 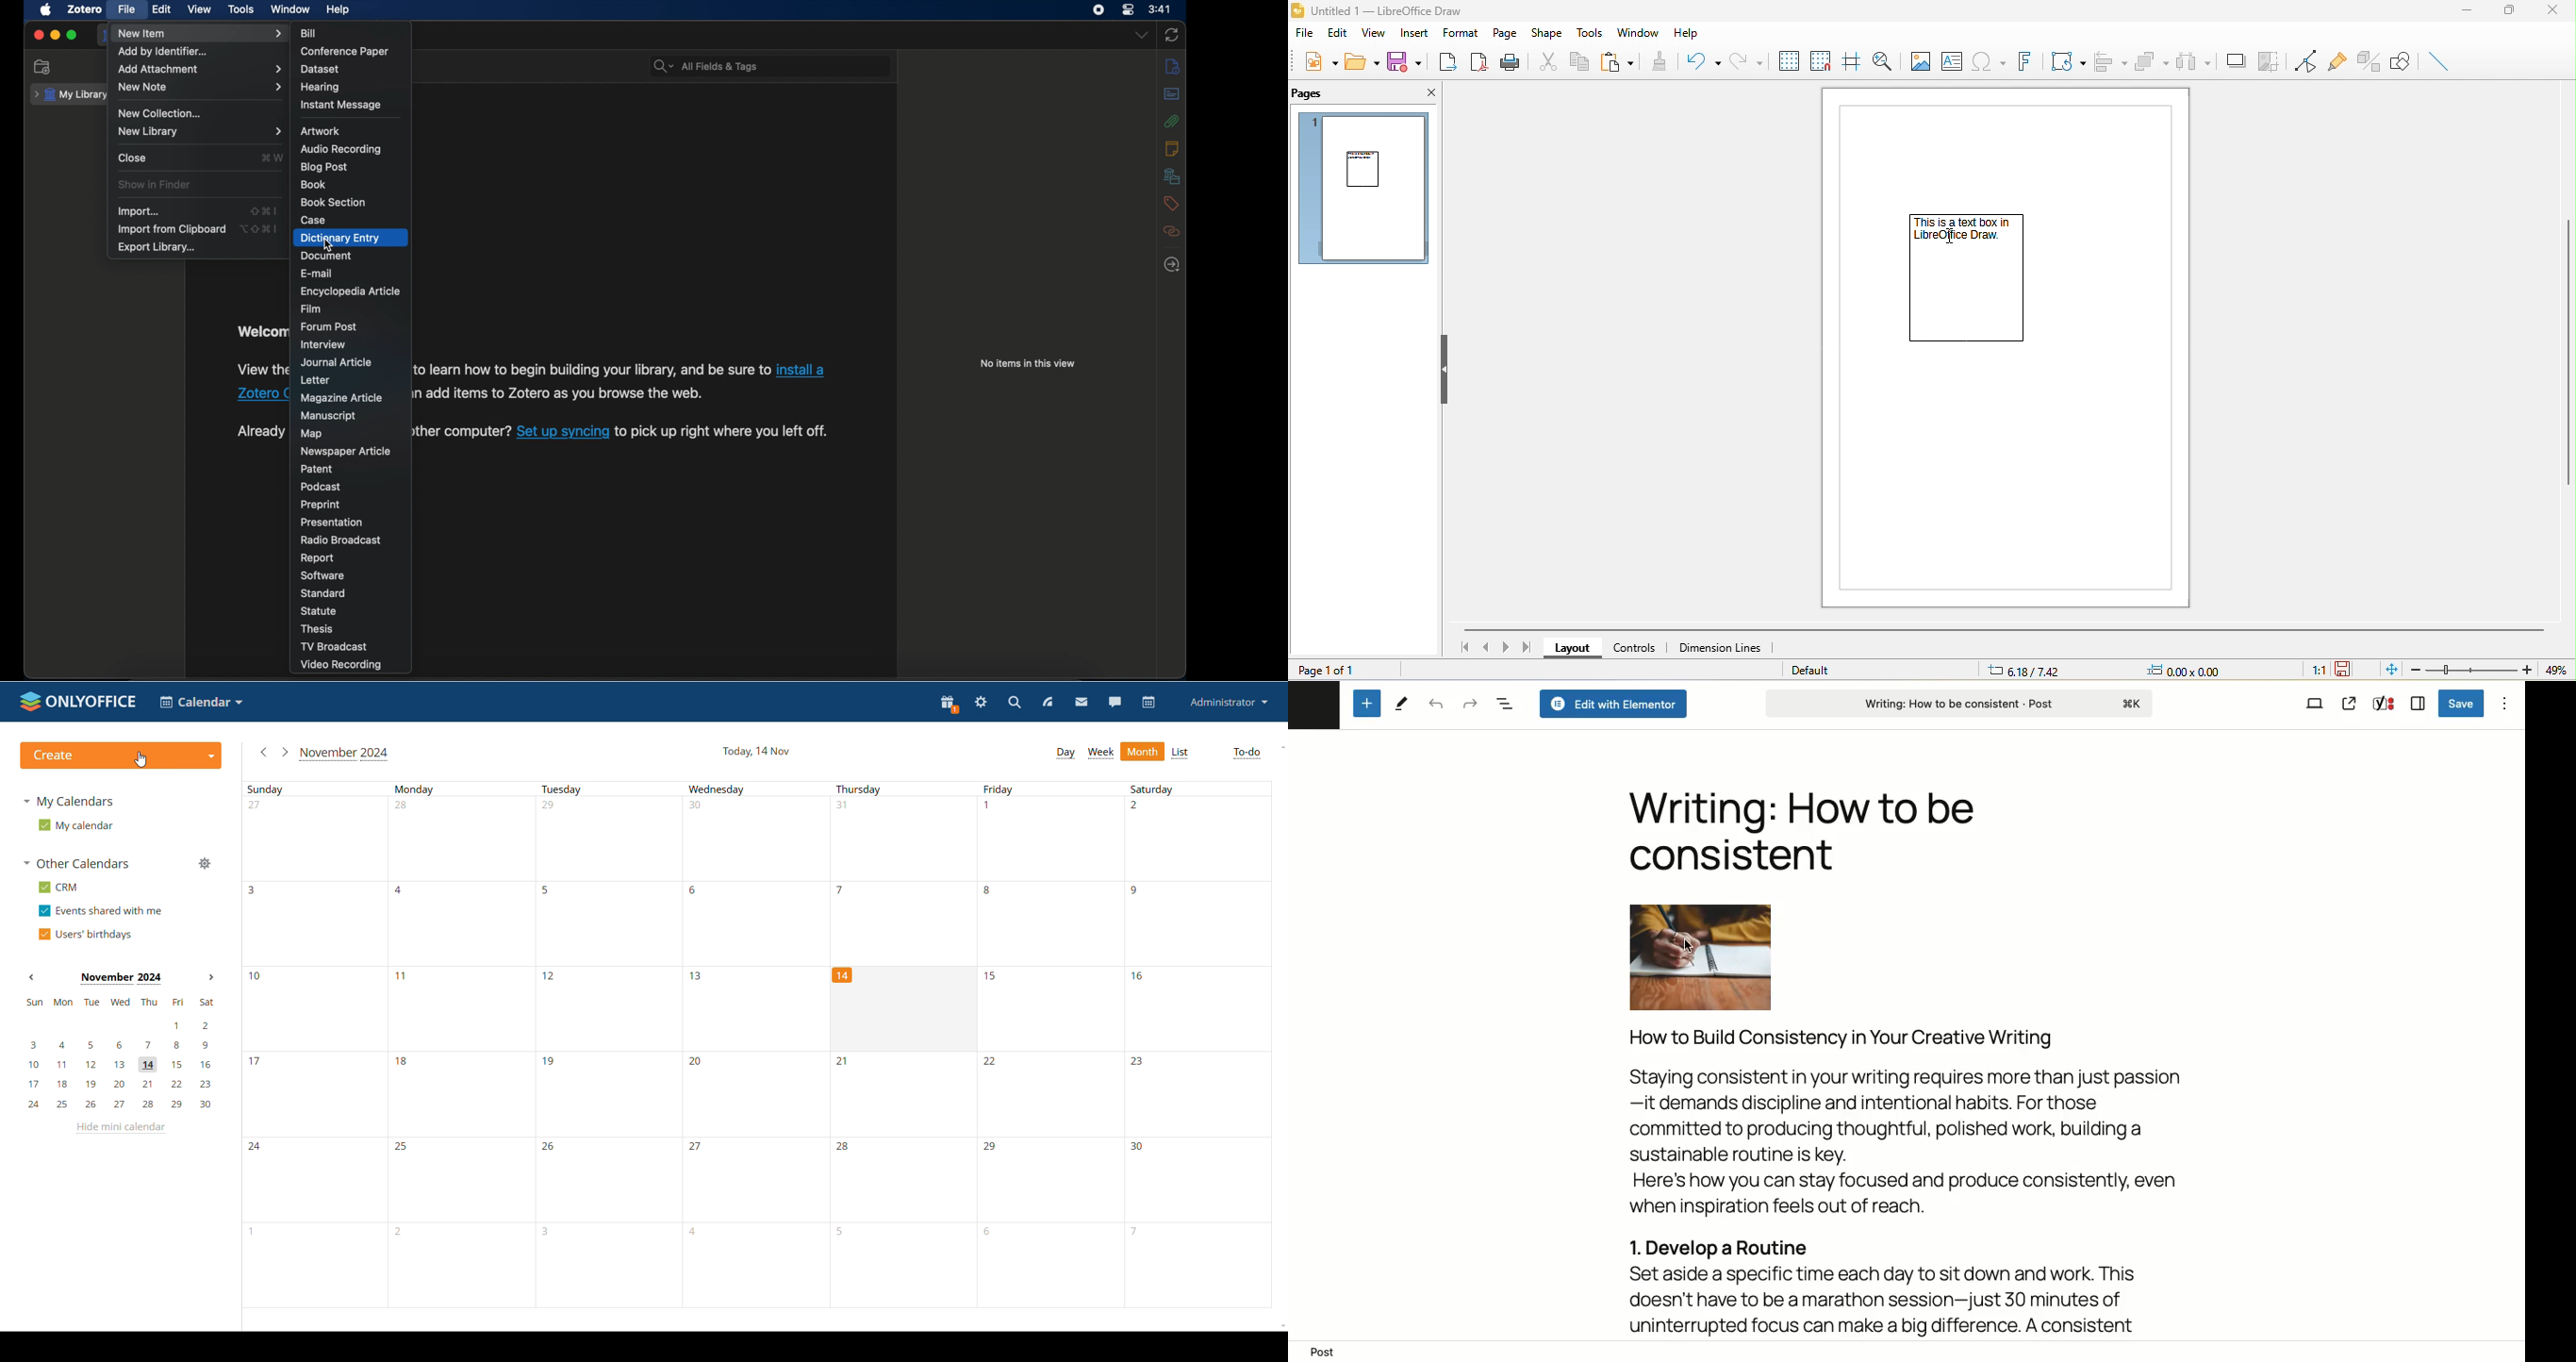 What do you see at coordinates (1686, 945) in the screenshot?
I see `cursor` at bounding box center [1686, 945].